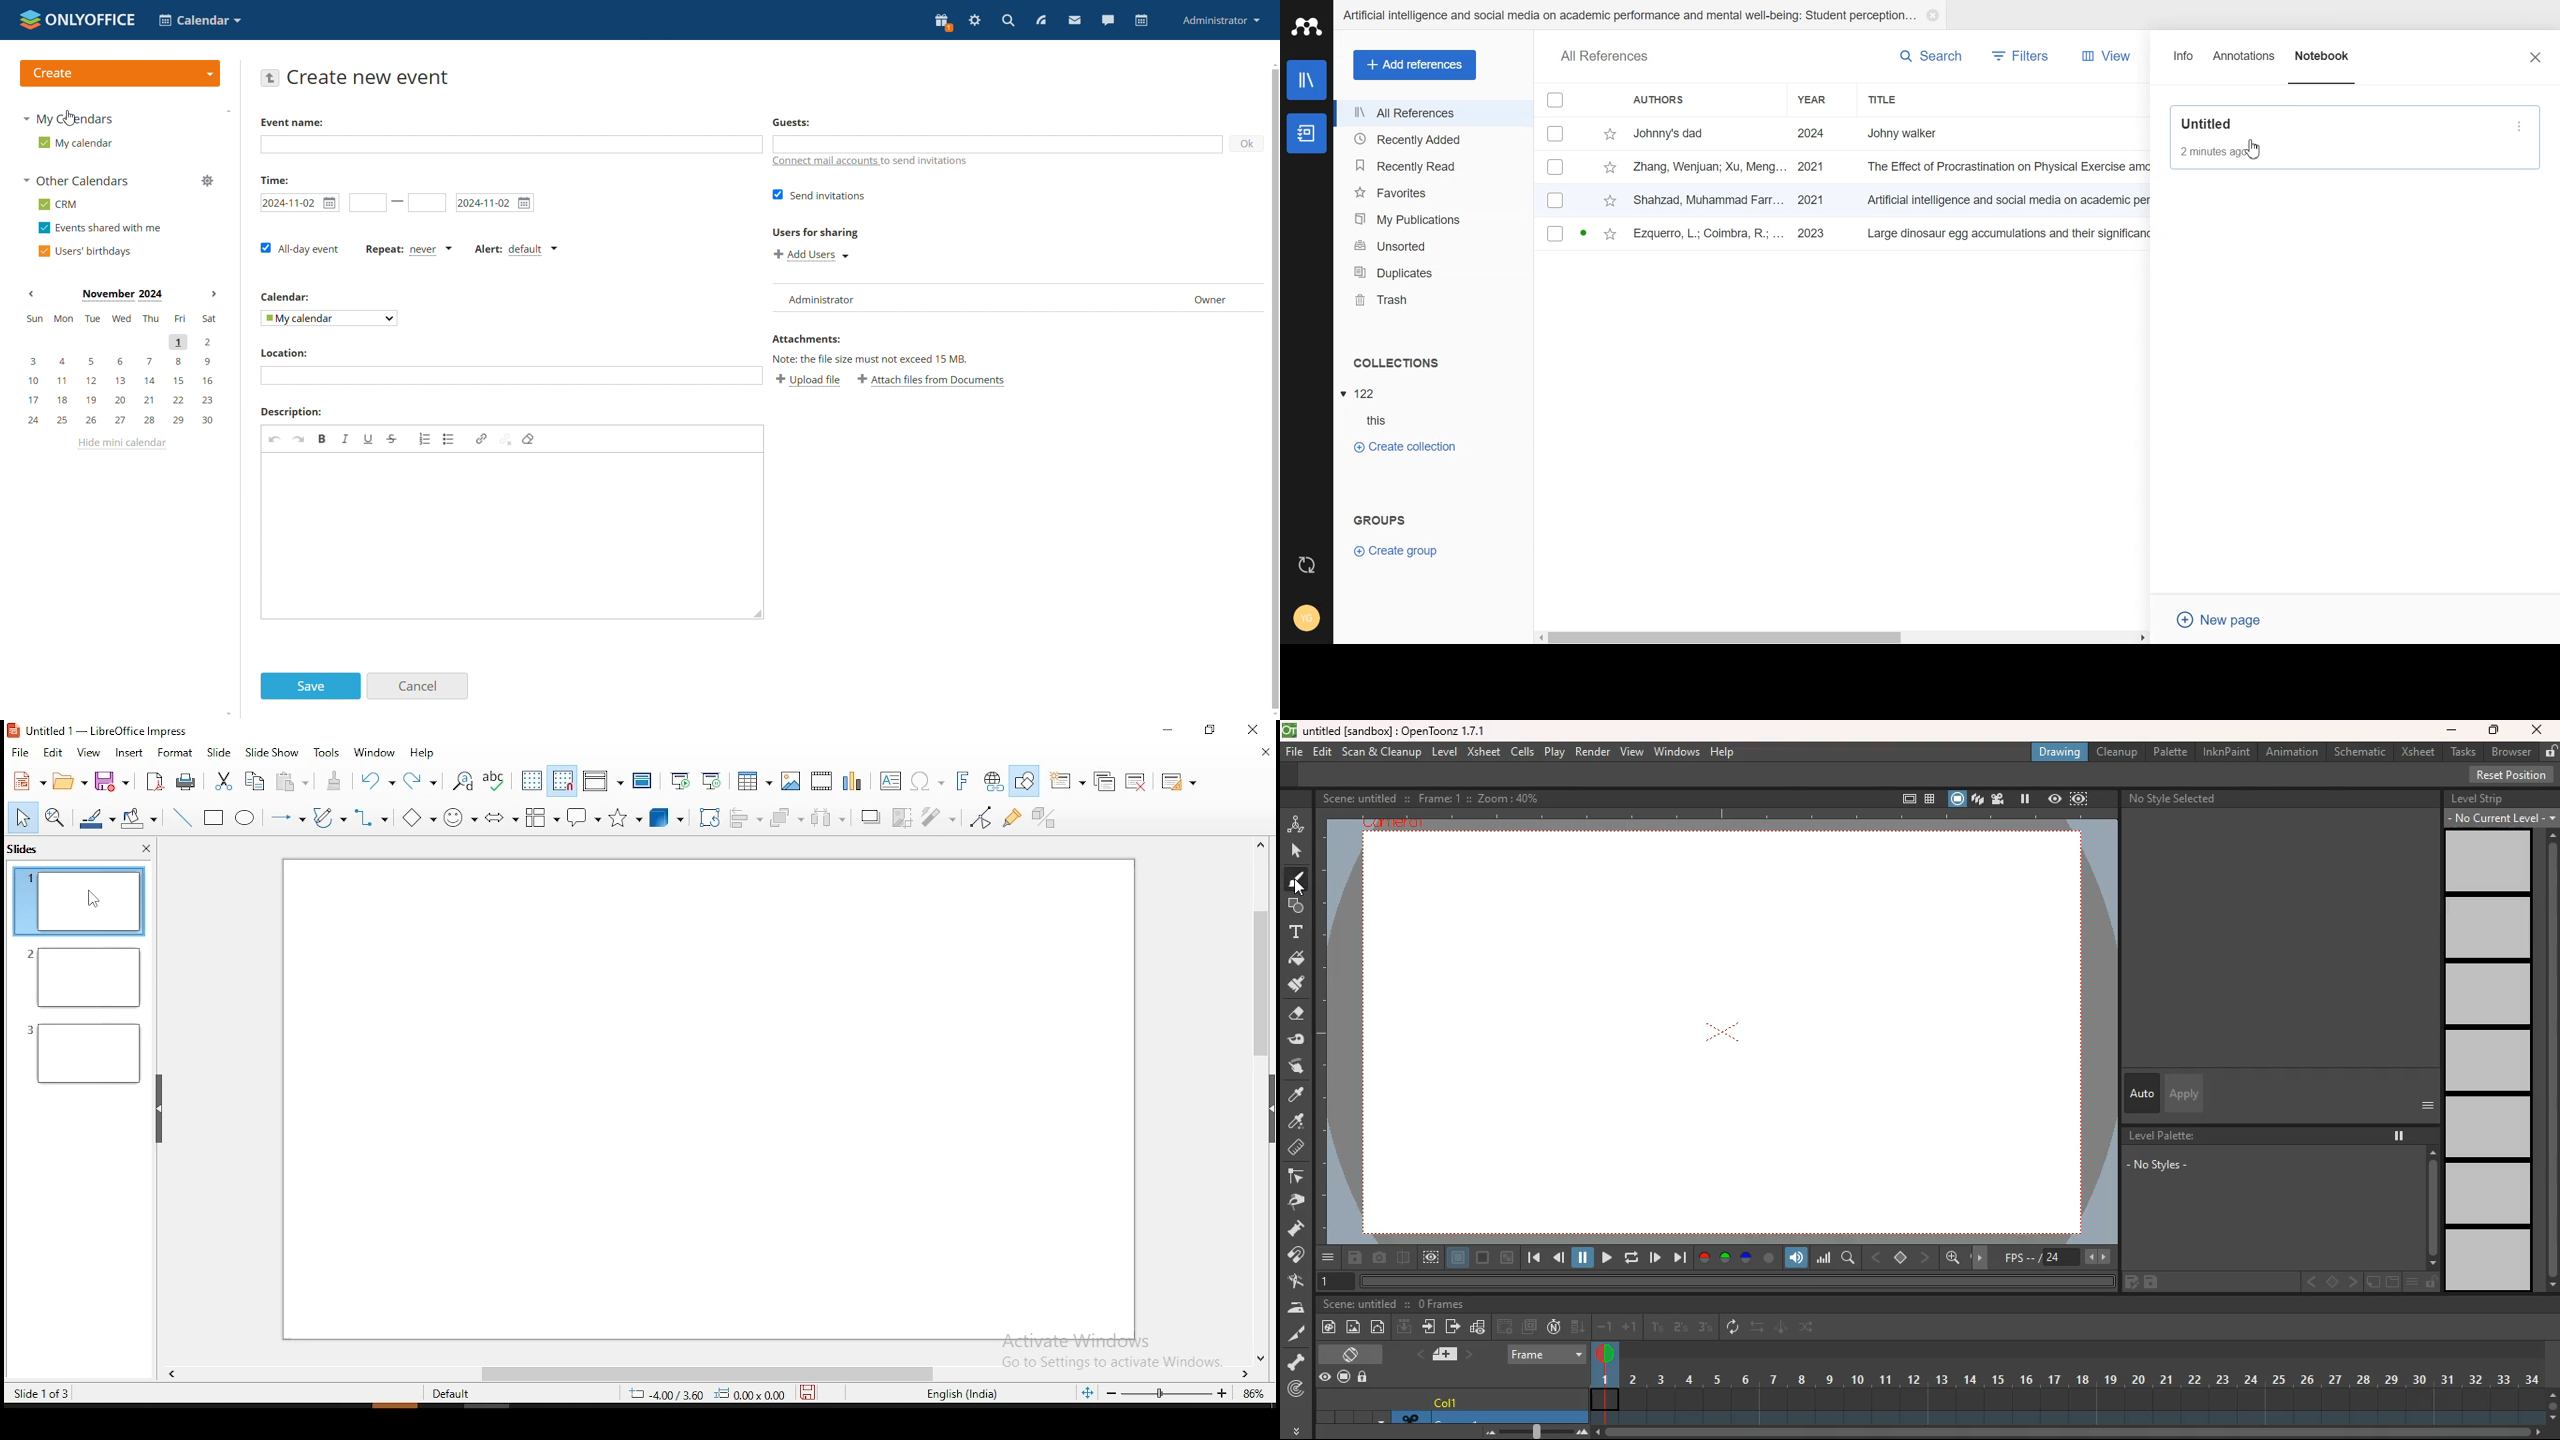  Describe the element at coordinates (2339, 136) in the screenshot. I see `Untitled page created 2 minutes ago` at that location.